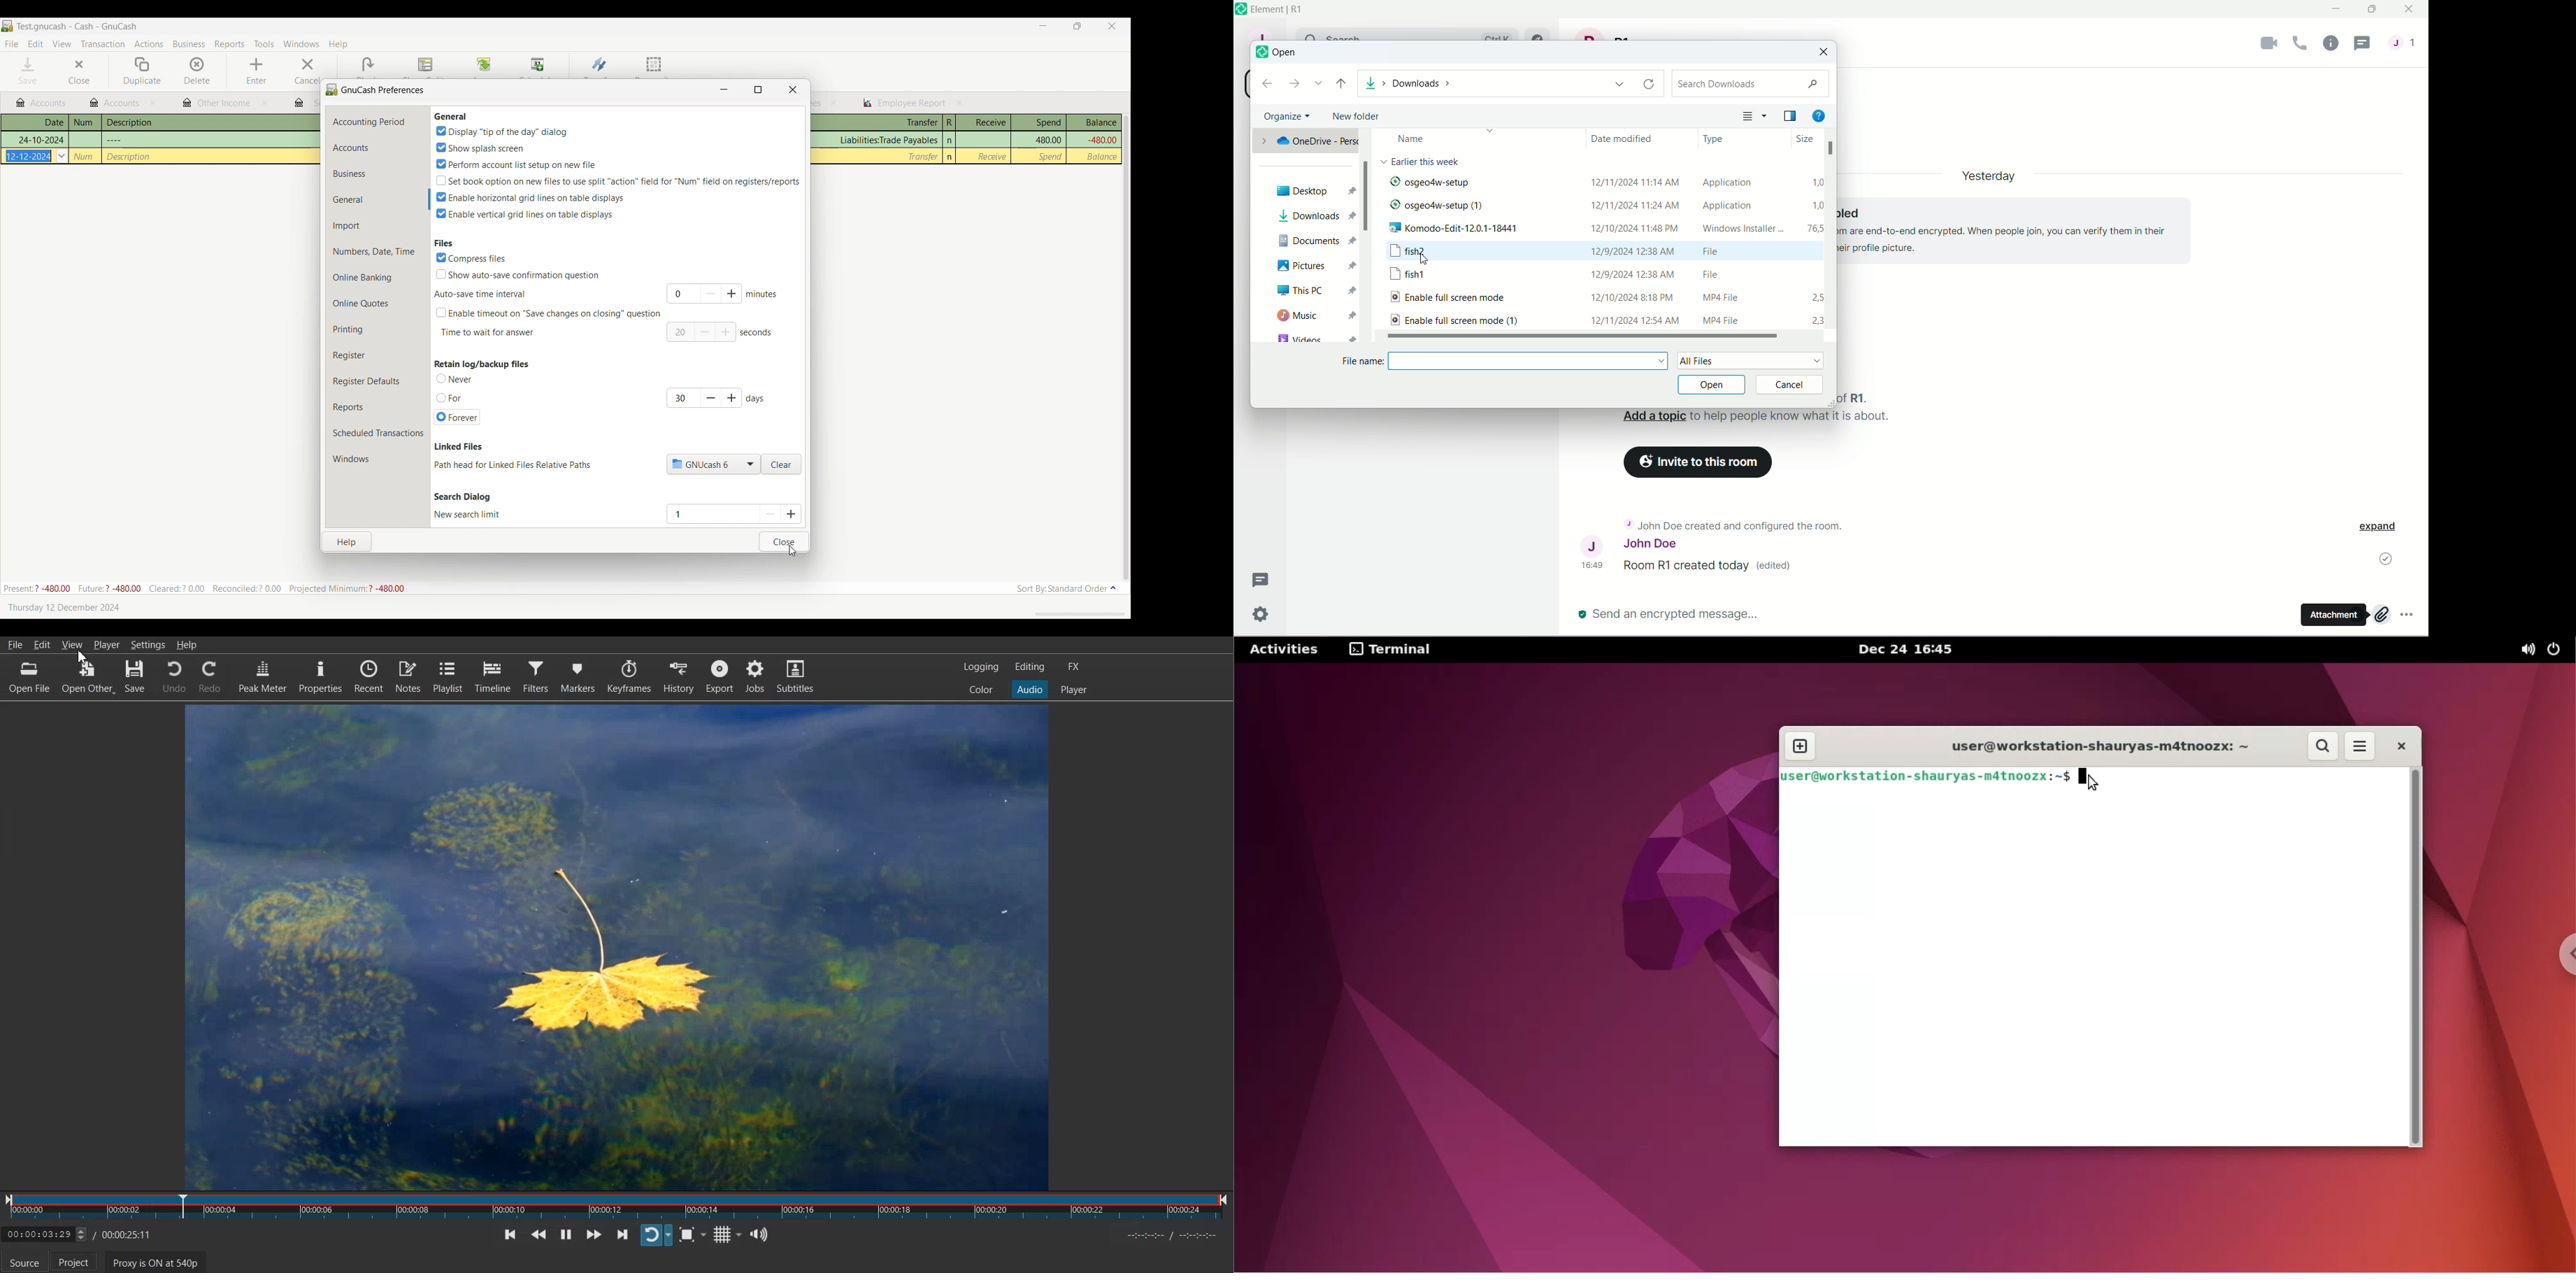 The height and width of the screenshot is (1288, 2576). What do you see at coordinates (758, 1234) in the screenshot?
I see `Show the volume control` at bounding box center [758, 1234].